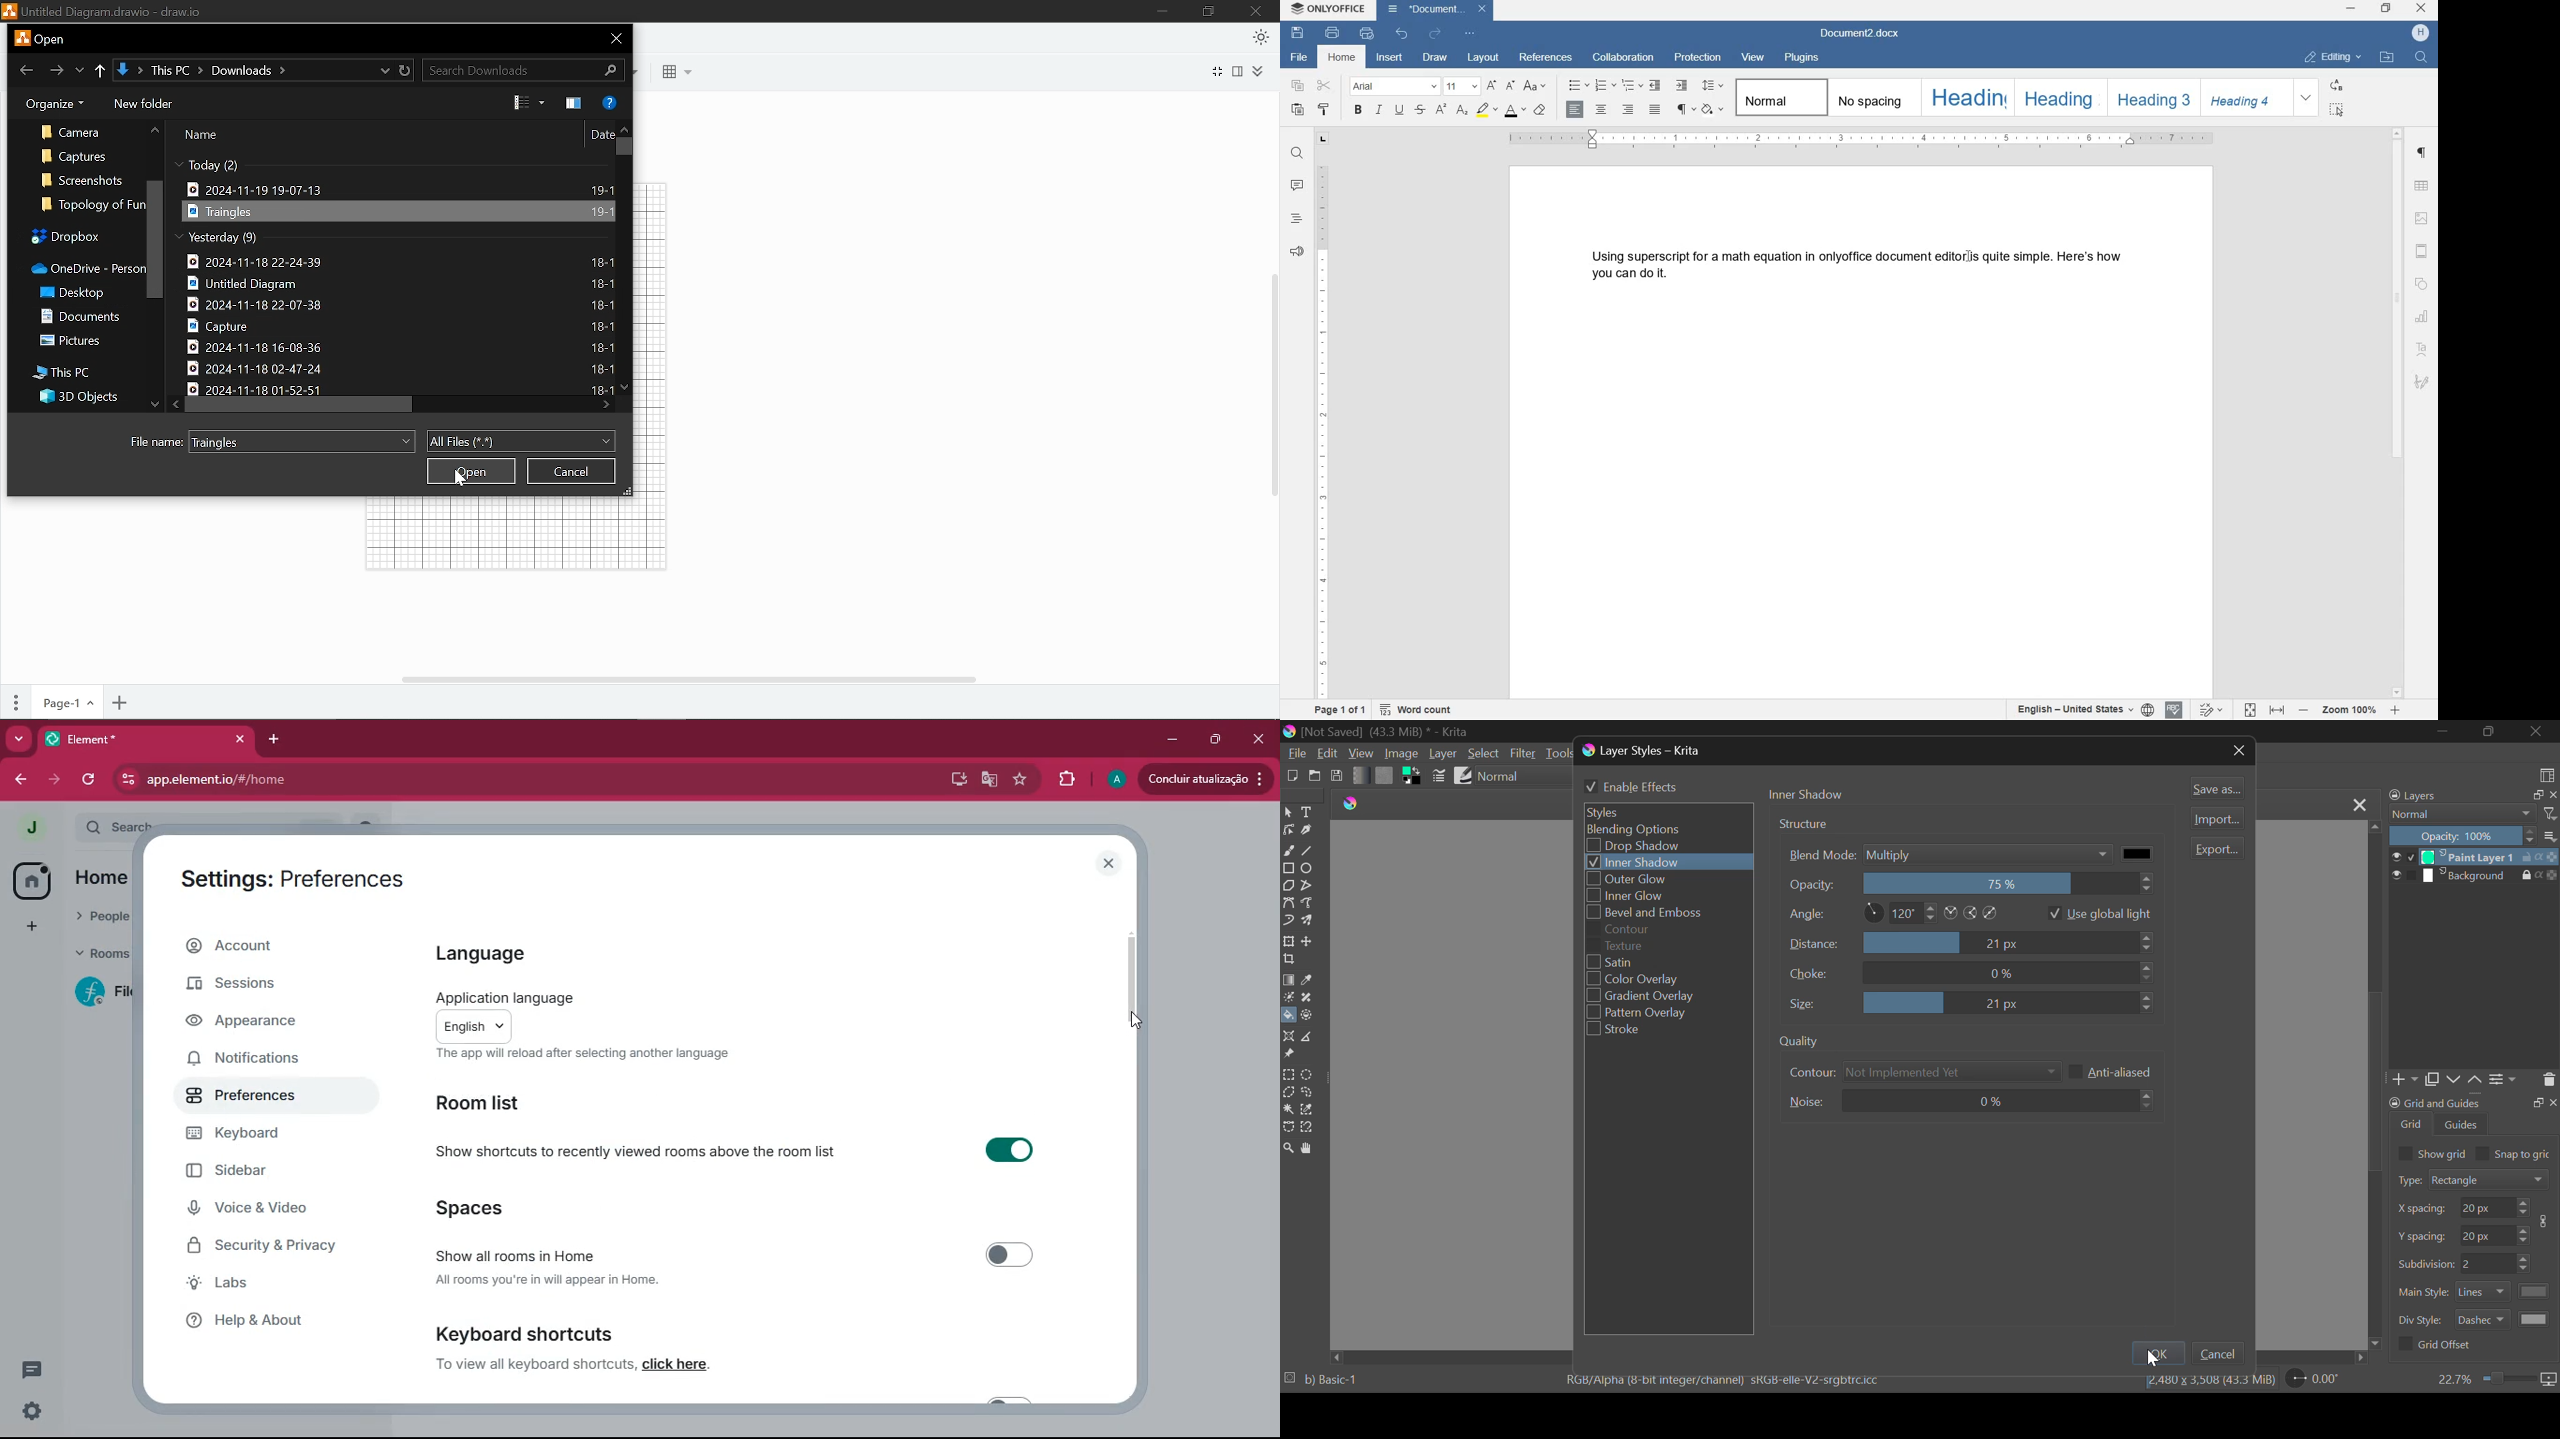  What do you see at coordinates (1307, 812) in the screenshot?
I see `Text` at bounding box center [1307, 812].